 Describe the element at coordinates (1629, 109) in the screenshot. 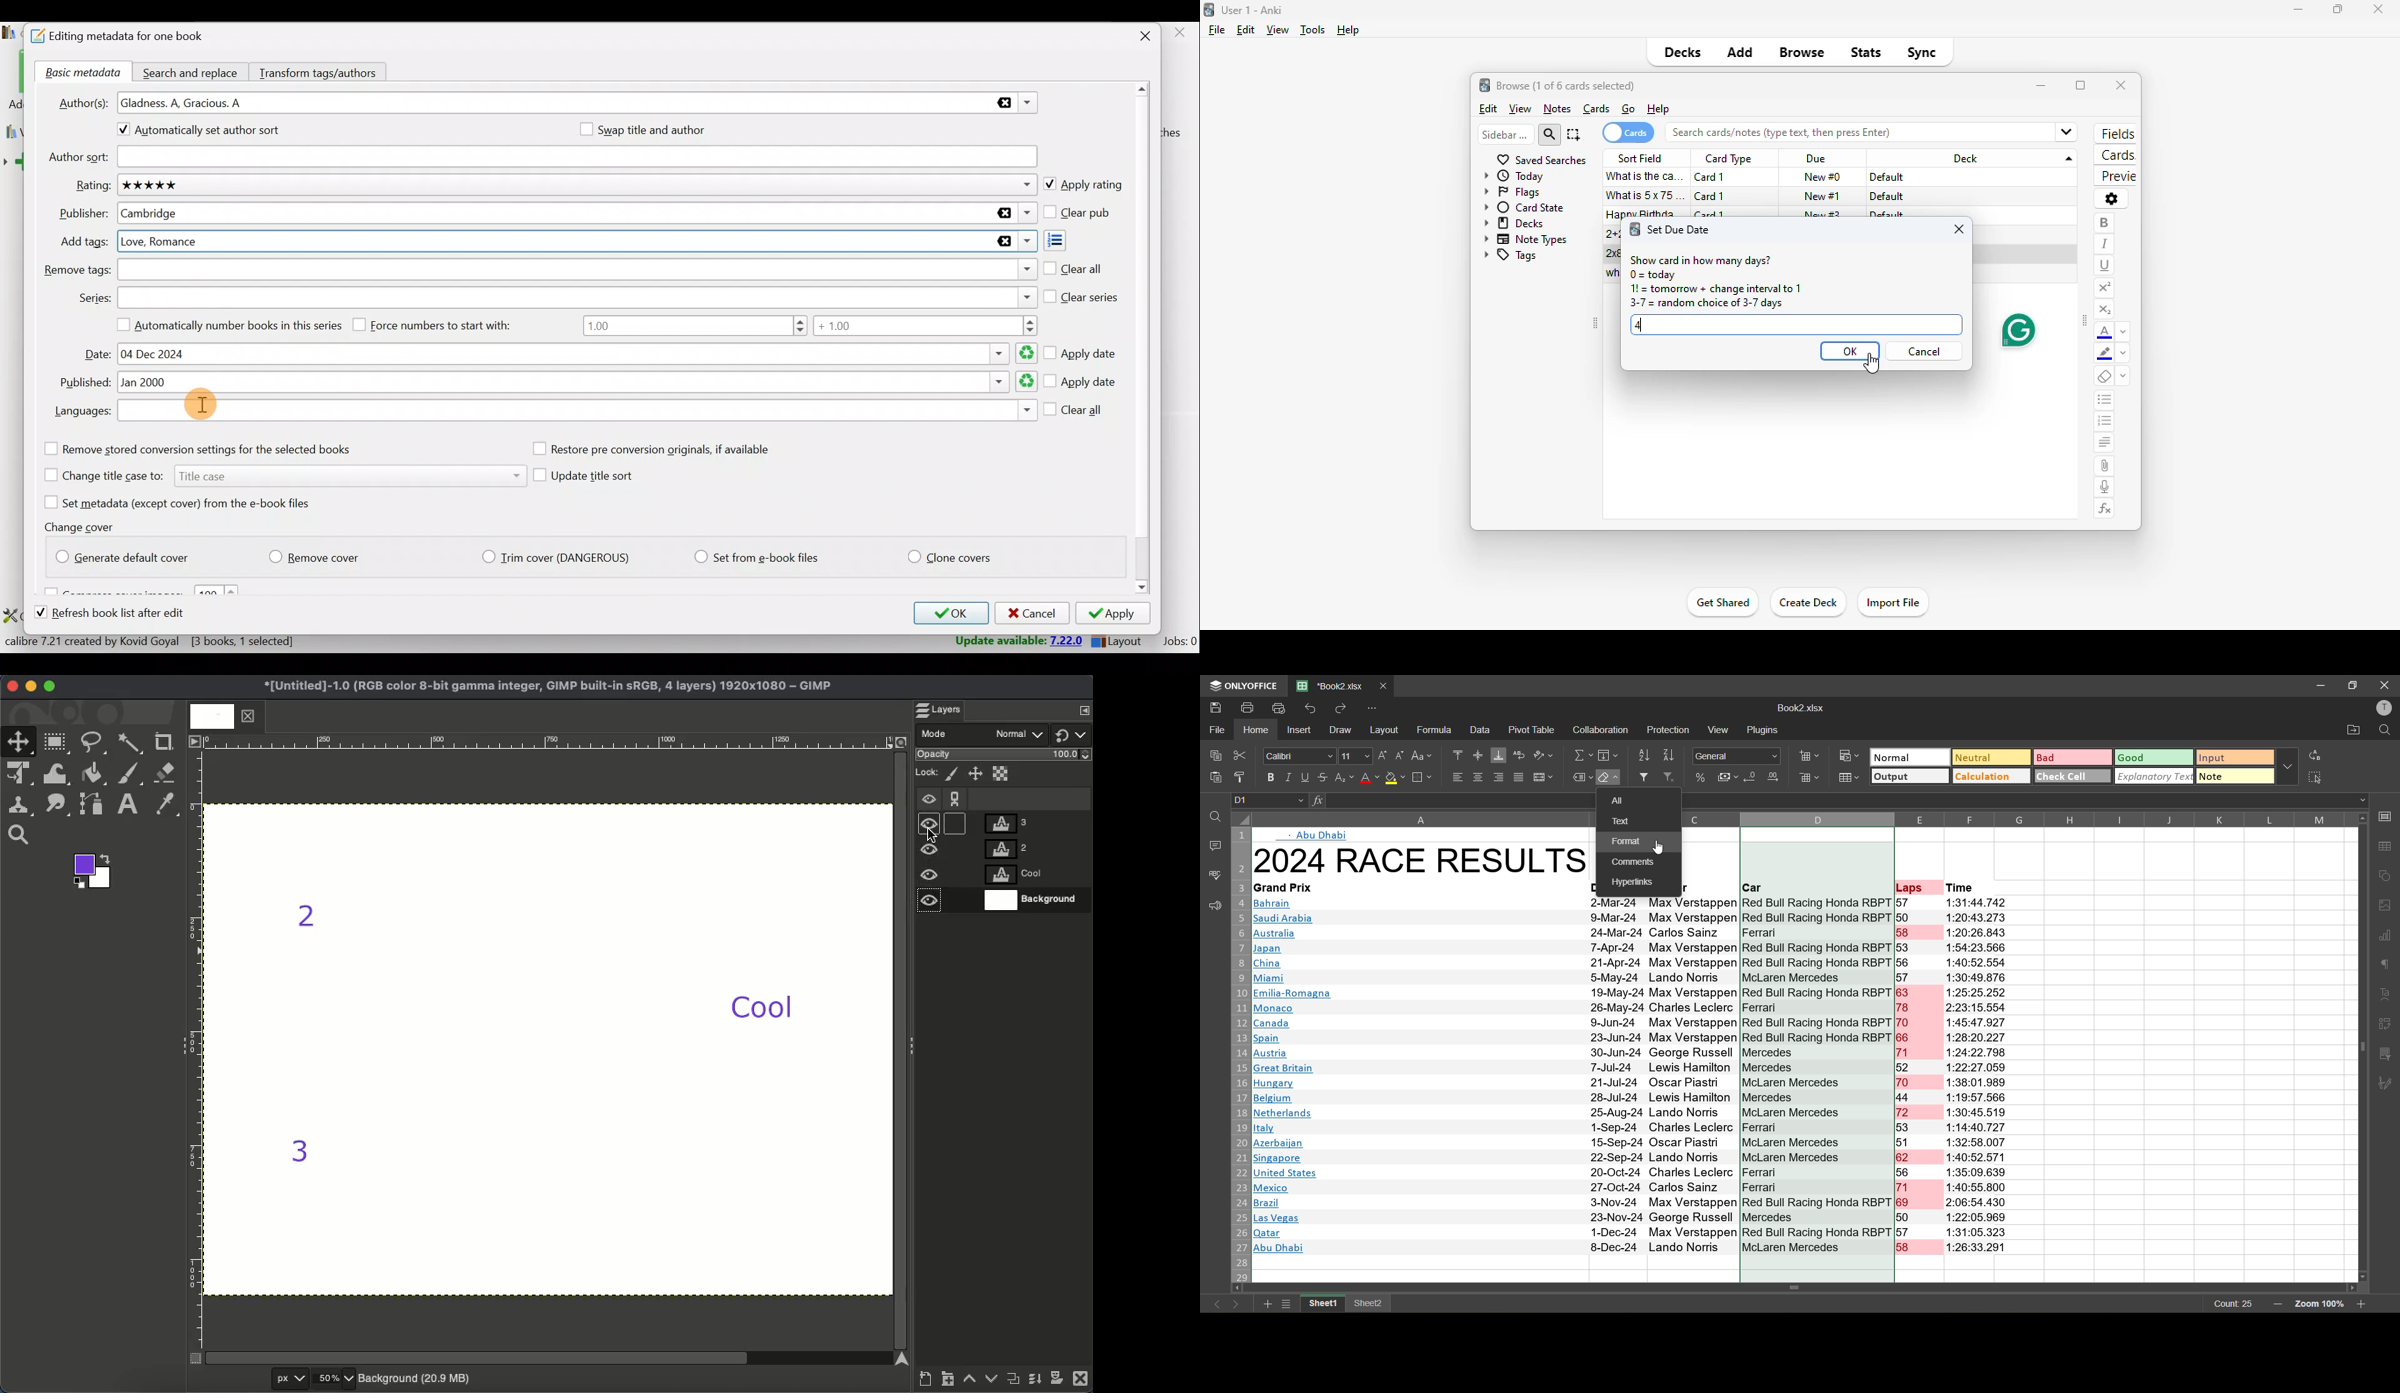

I see `go` at that location.